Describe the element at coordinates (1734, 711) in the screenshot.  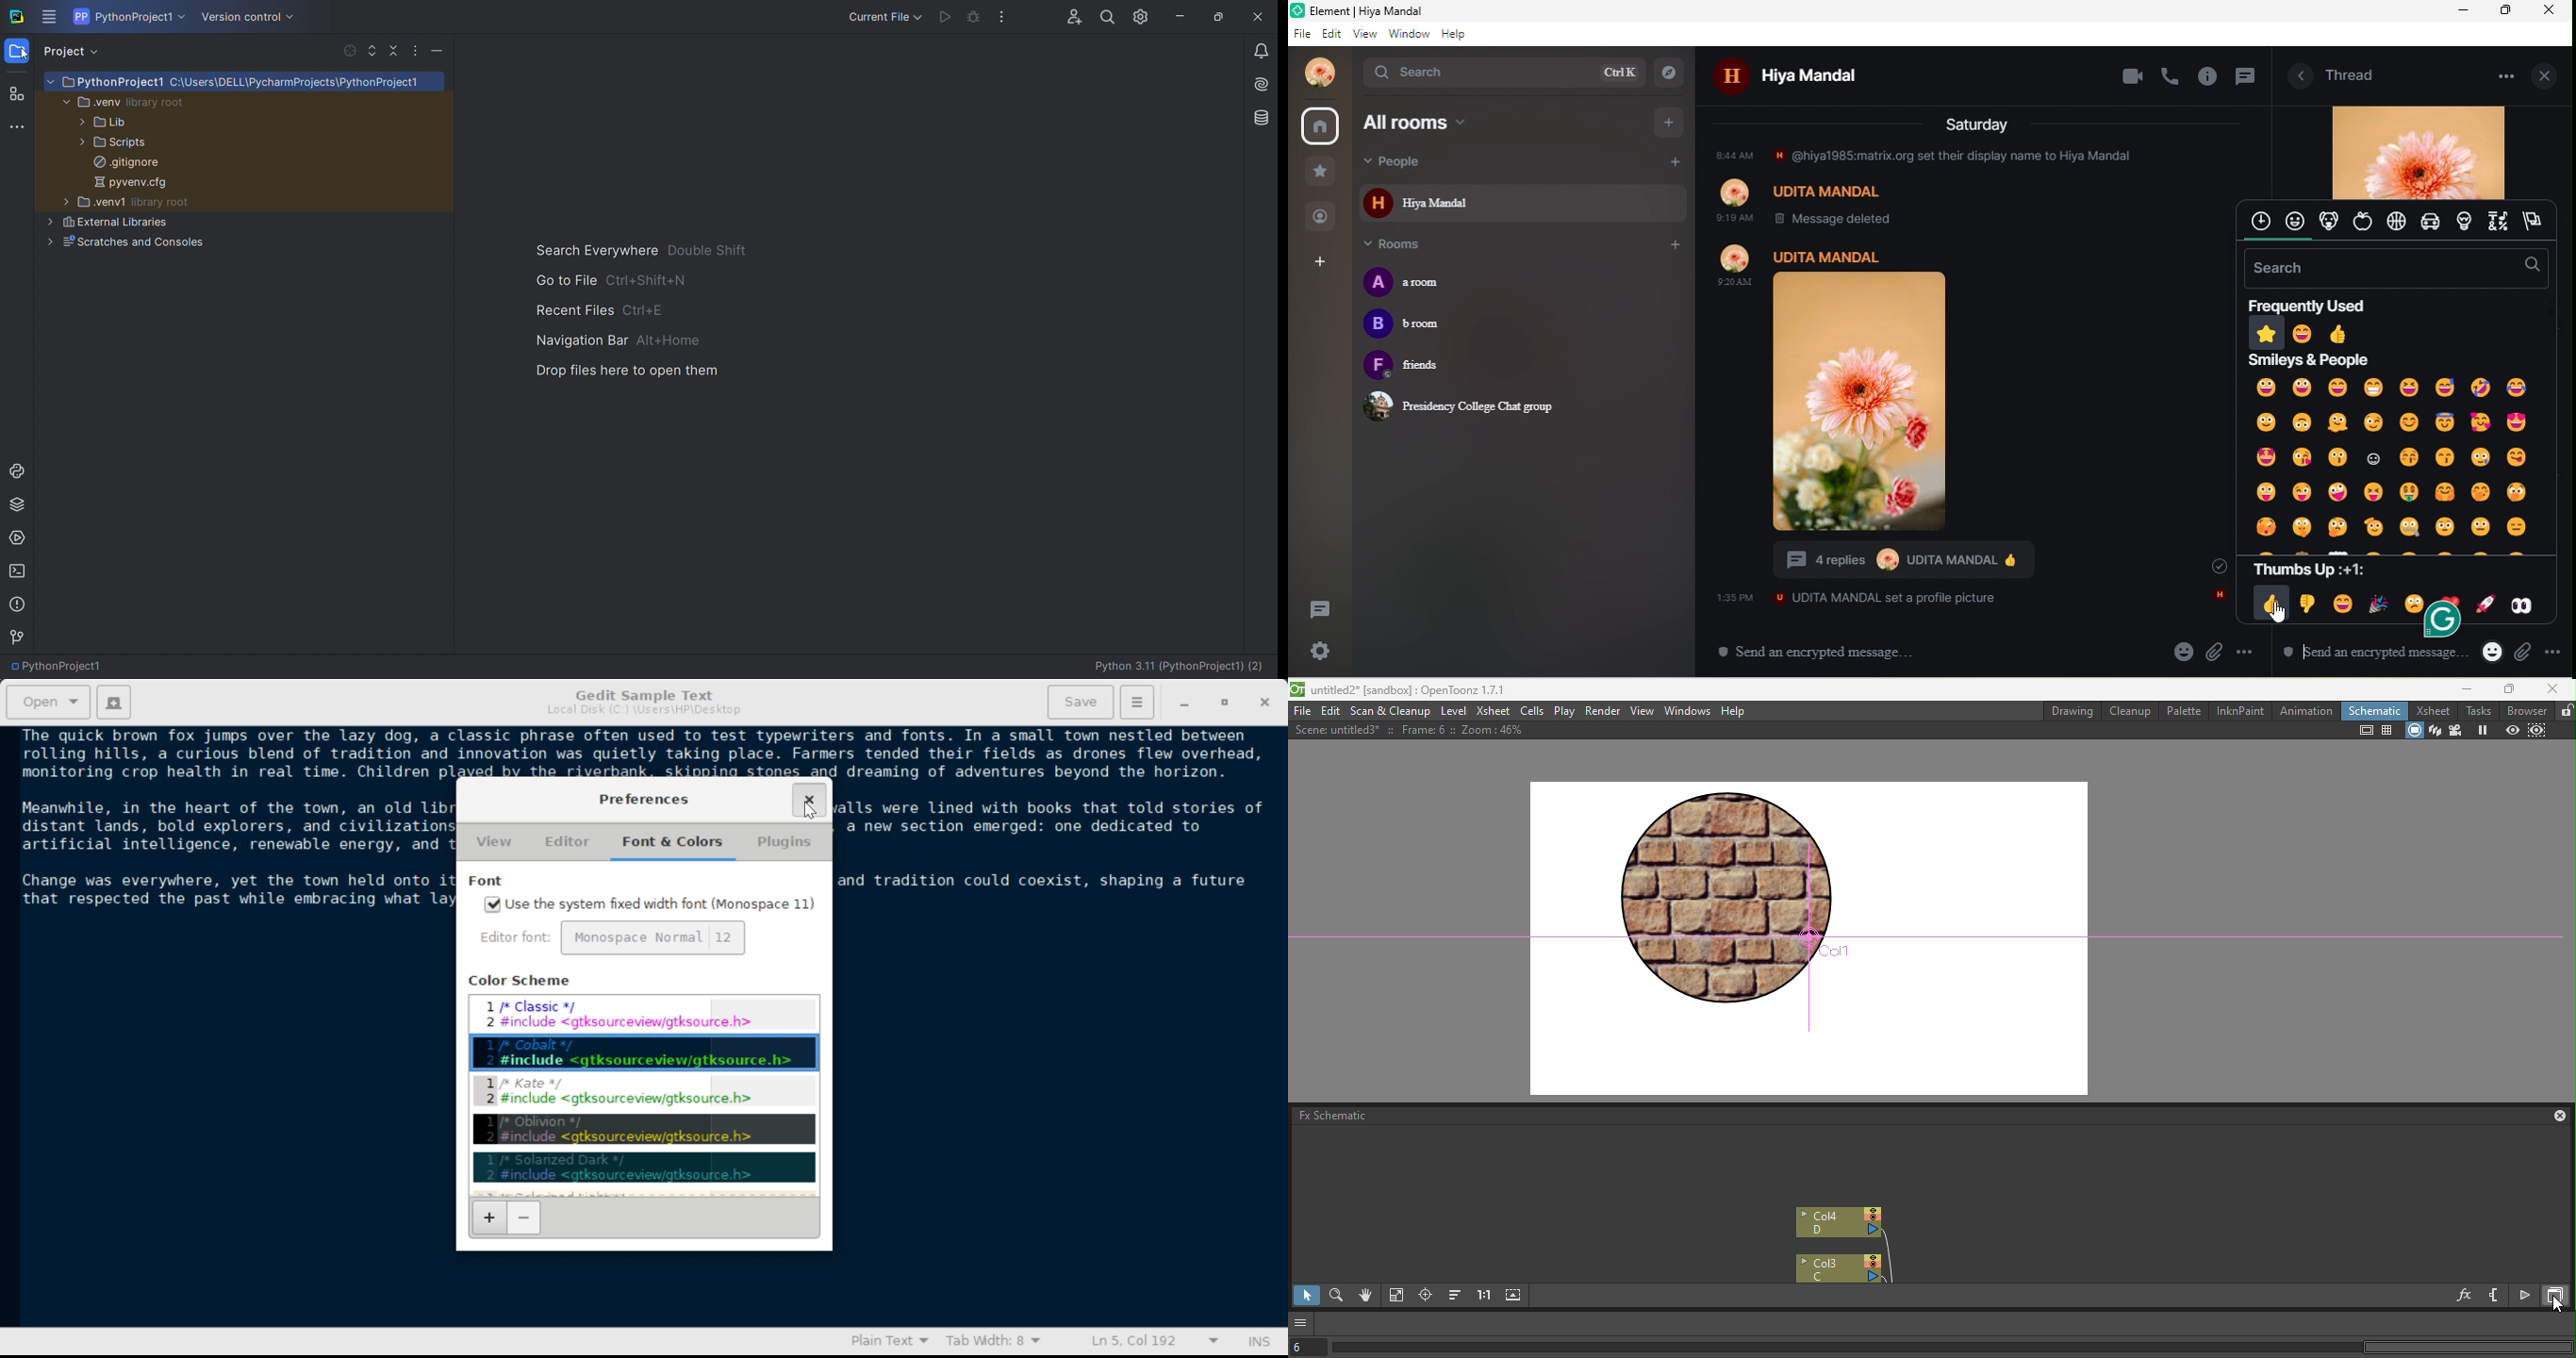
I see `Help` at that location.